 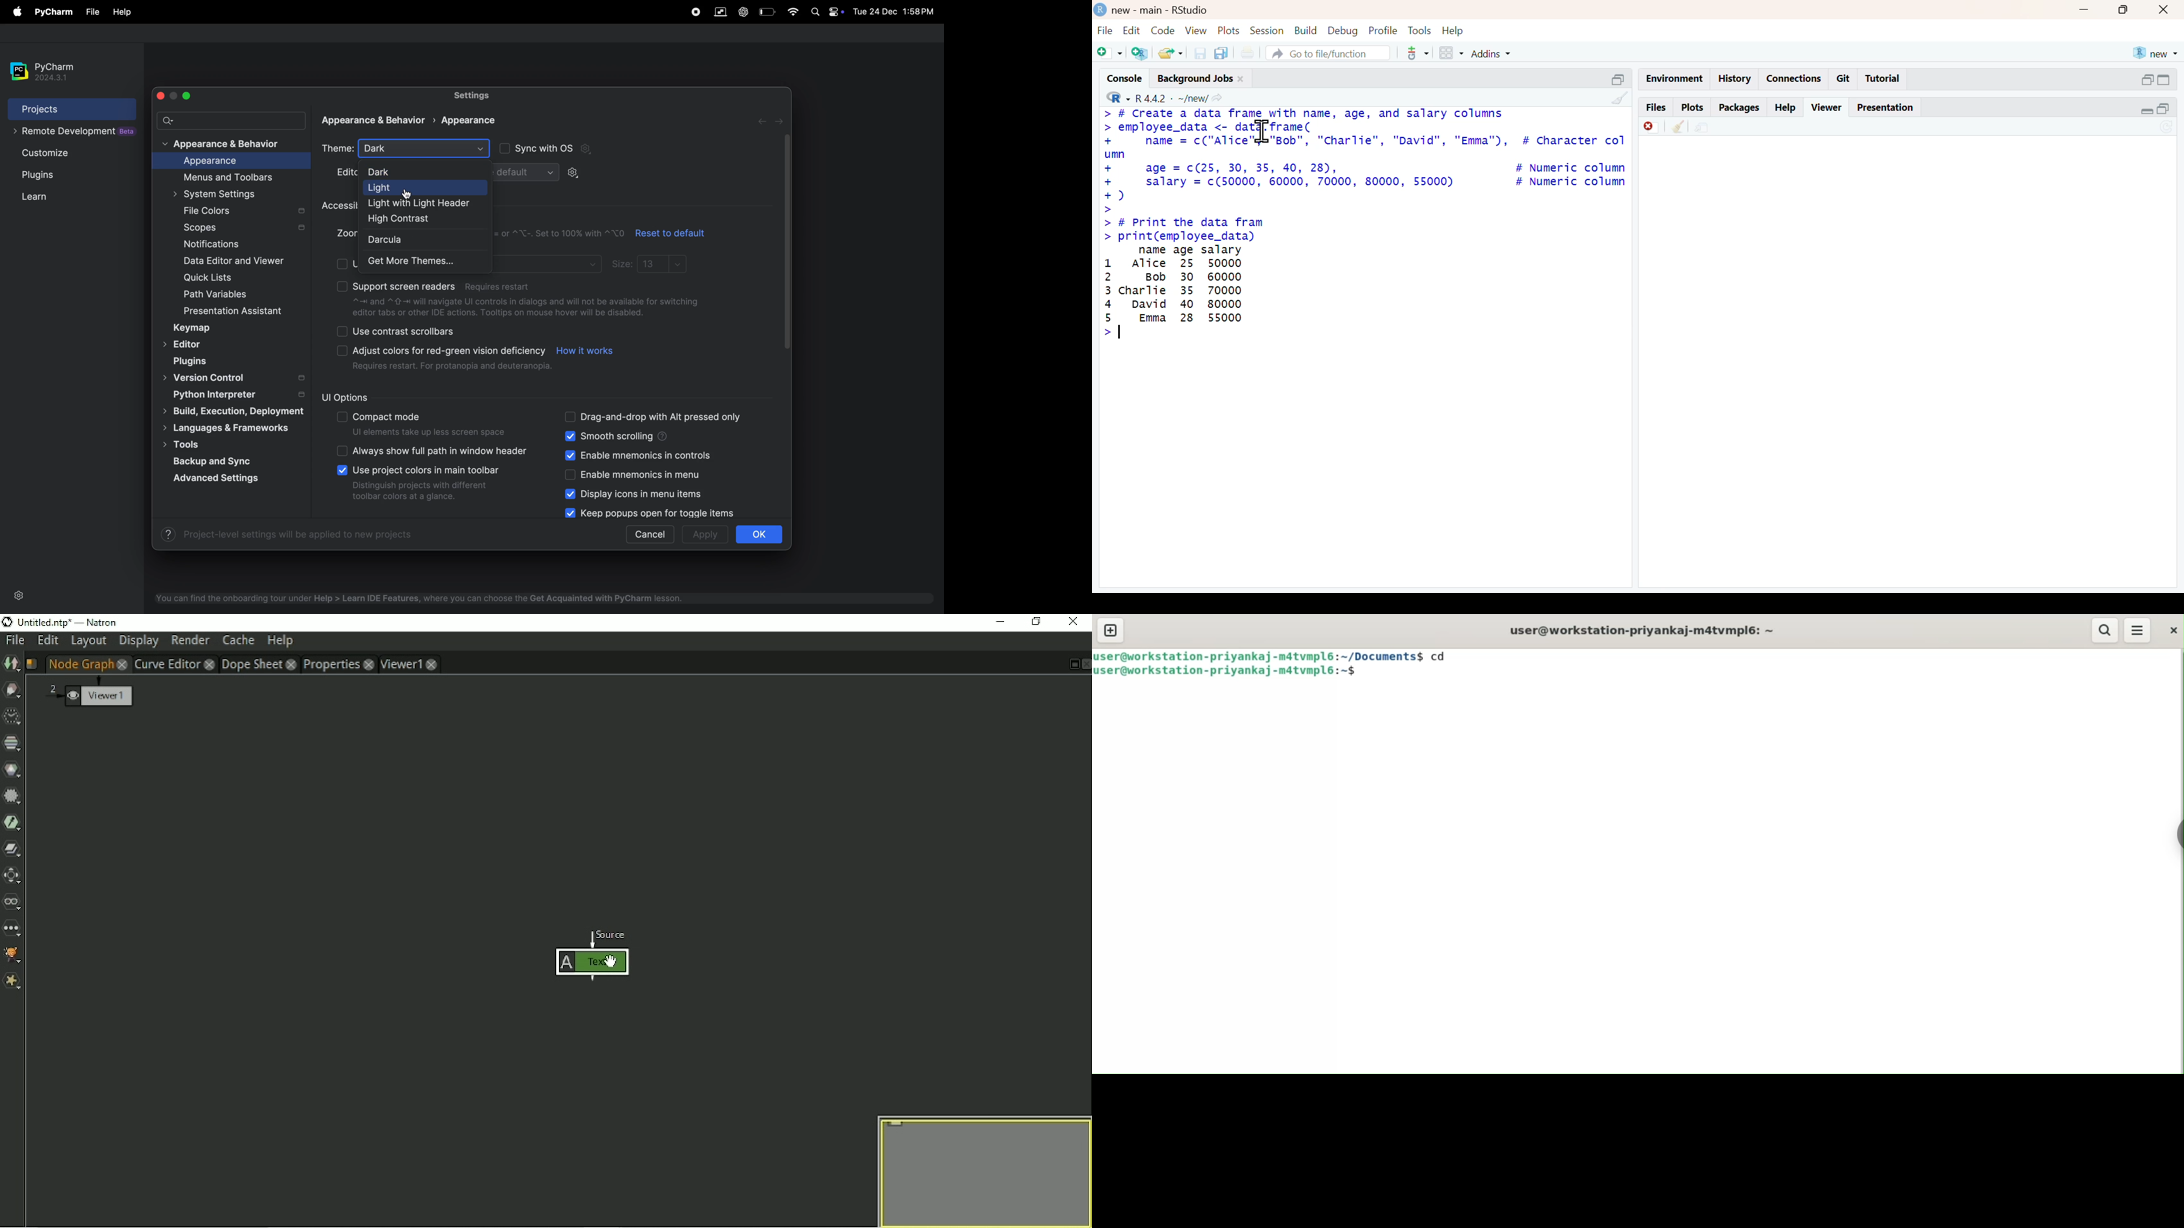 I want to click on check boxes, so click(x=569, y=457).